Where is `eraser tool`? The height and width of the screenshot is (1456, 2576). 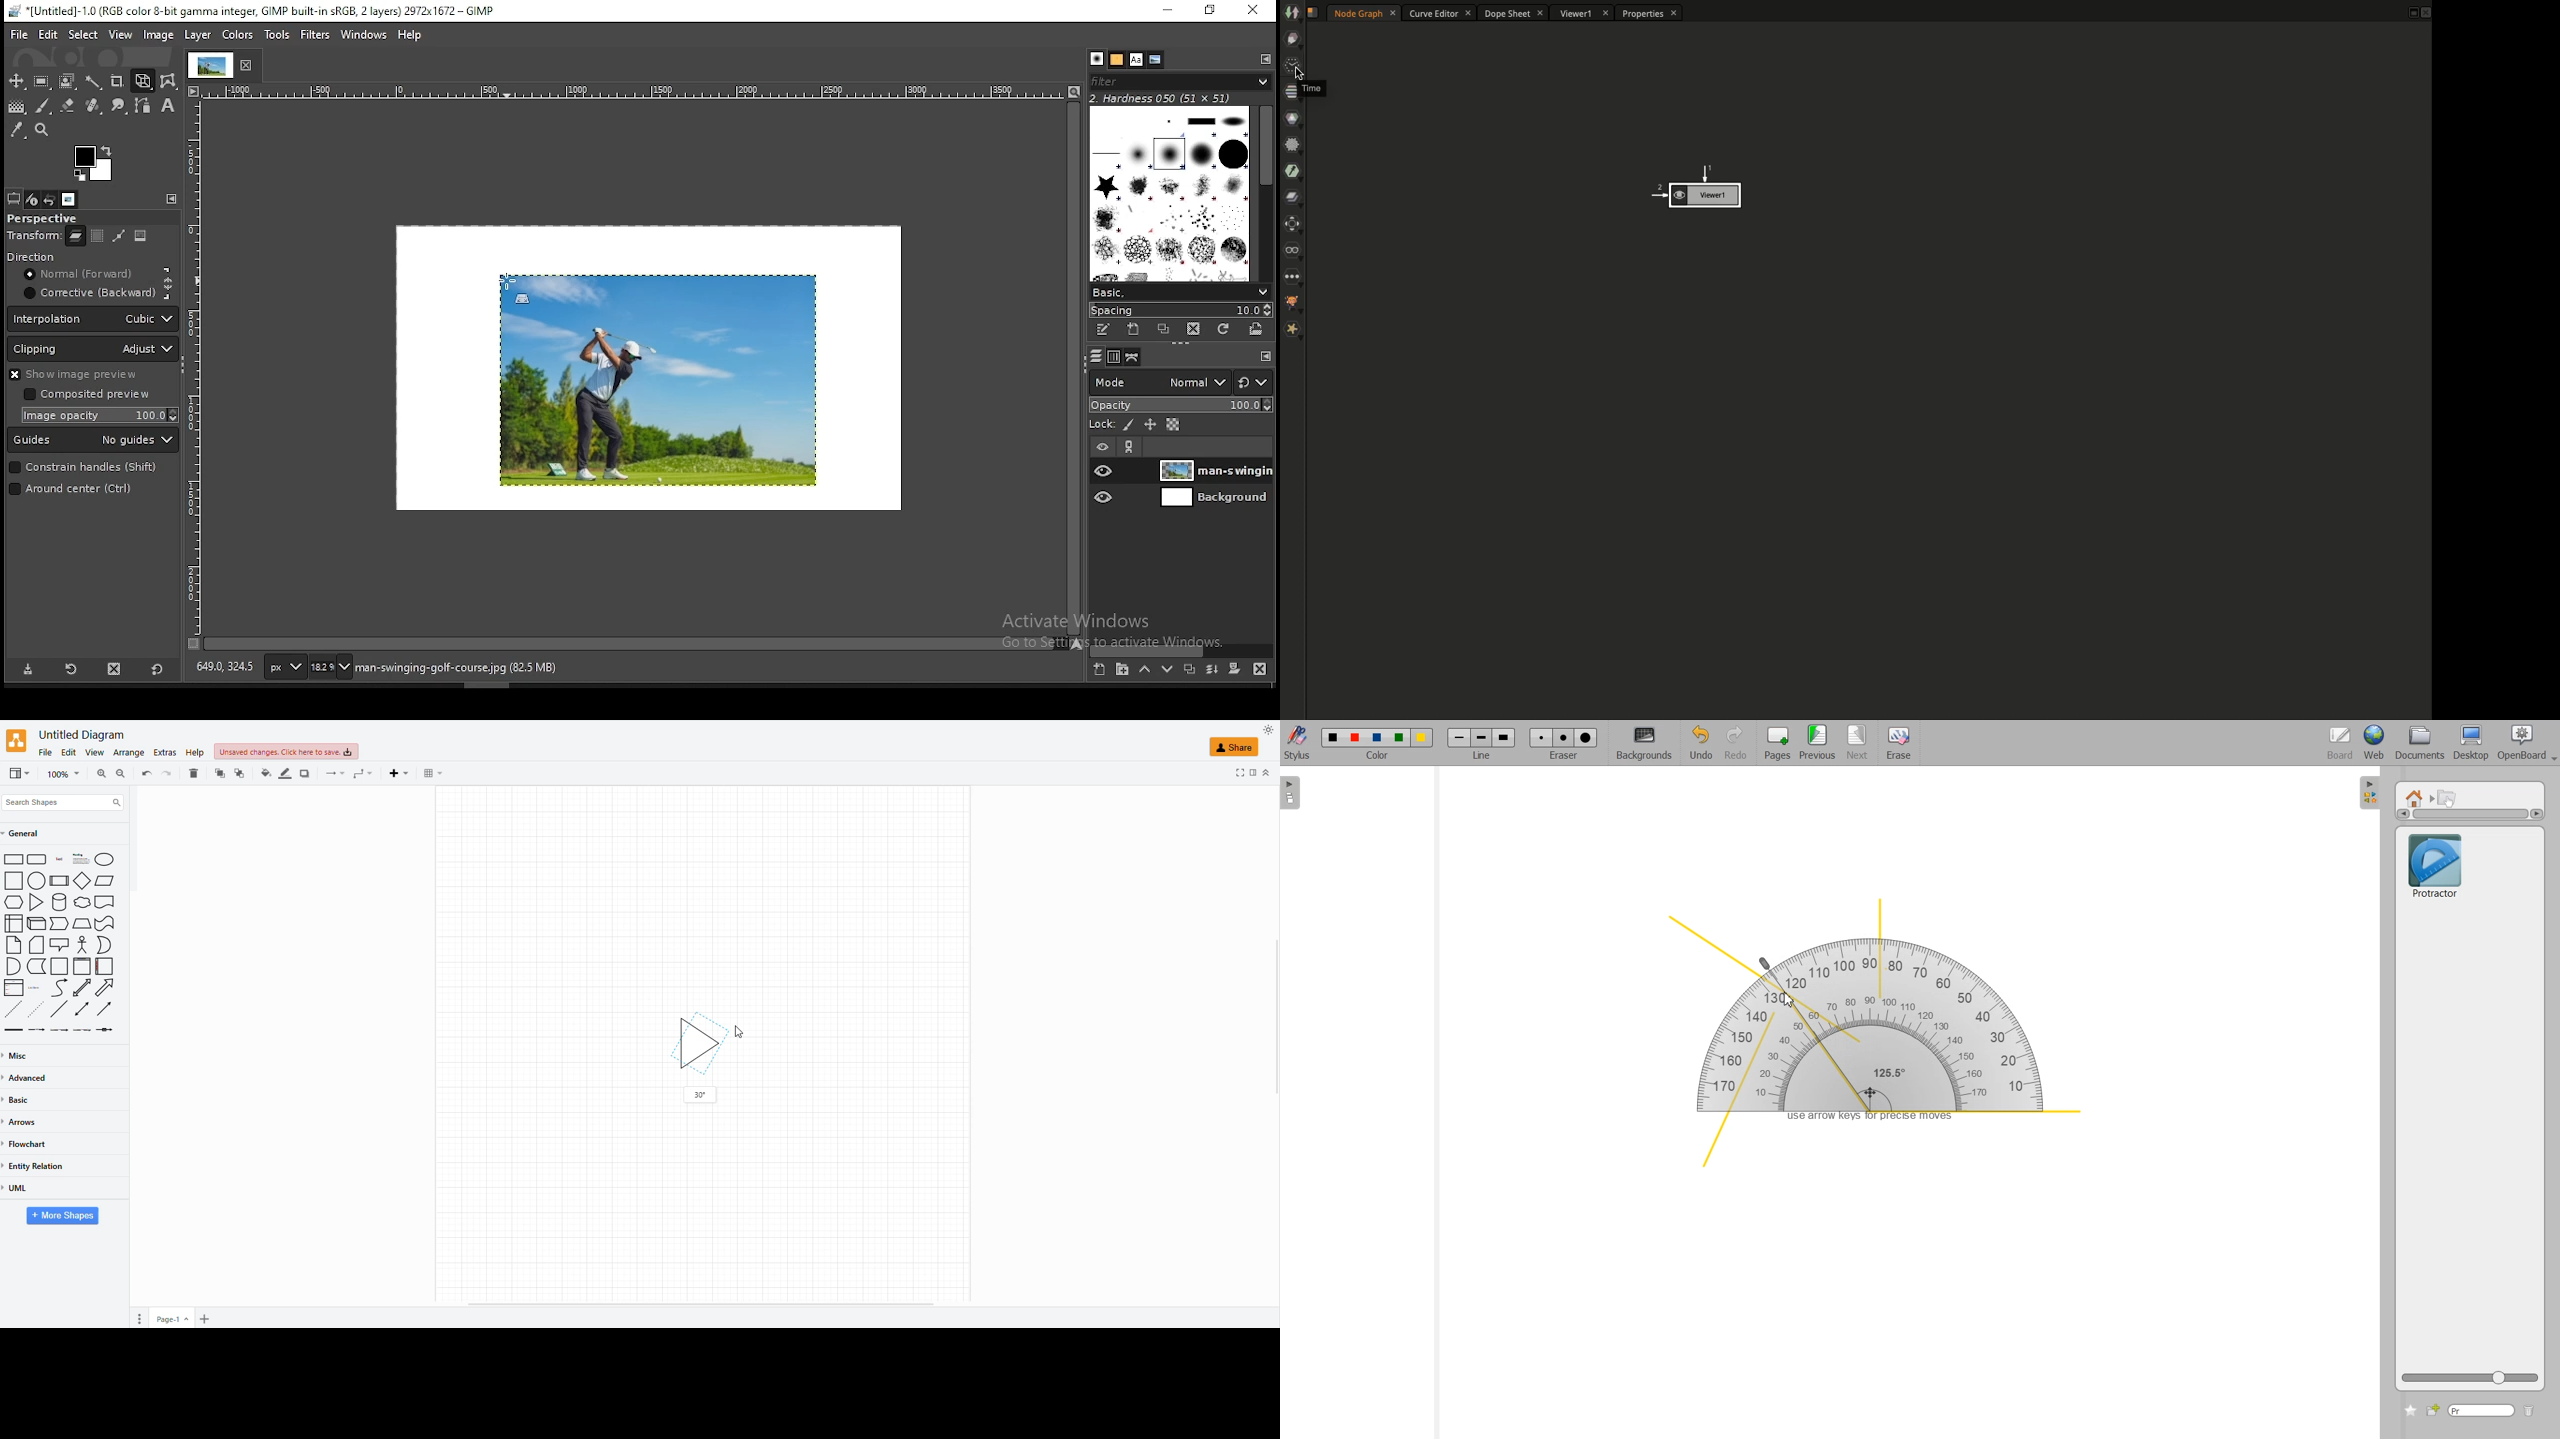
eraser tool is located at coordinates (69, 103).